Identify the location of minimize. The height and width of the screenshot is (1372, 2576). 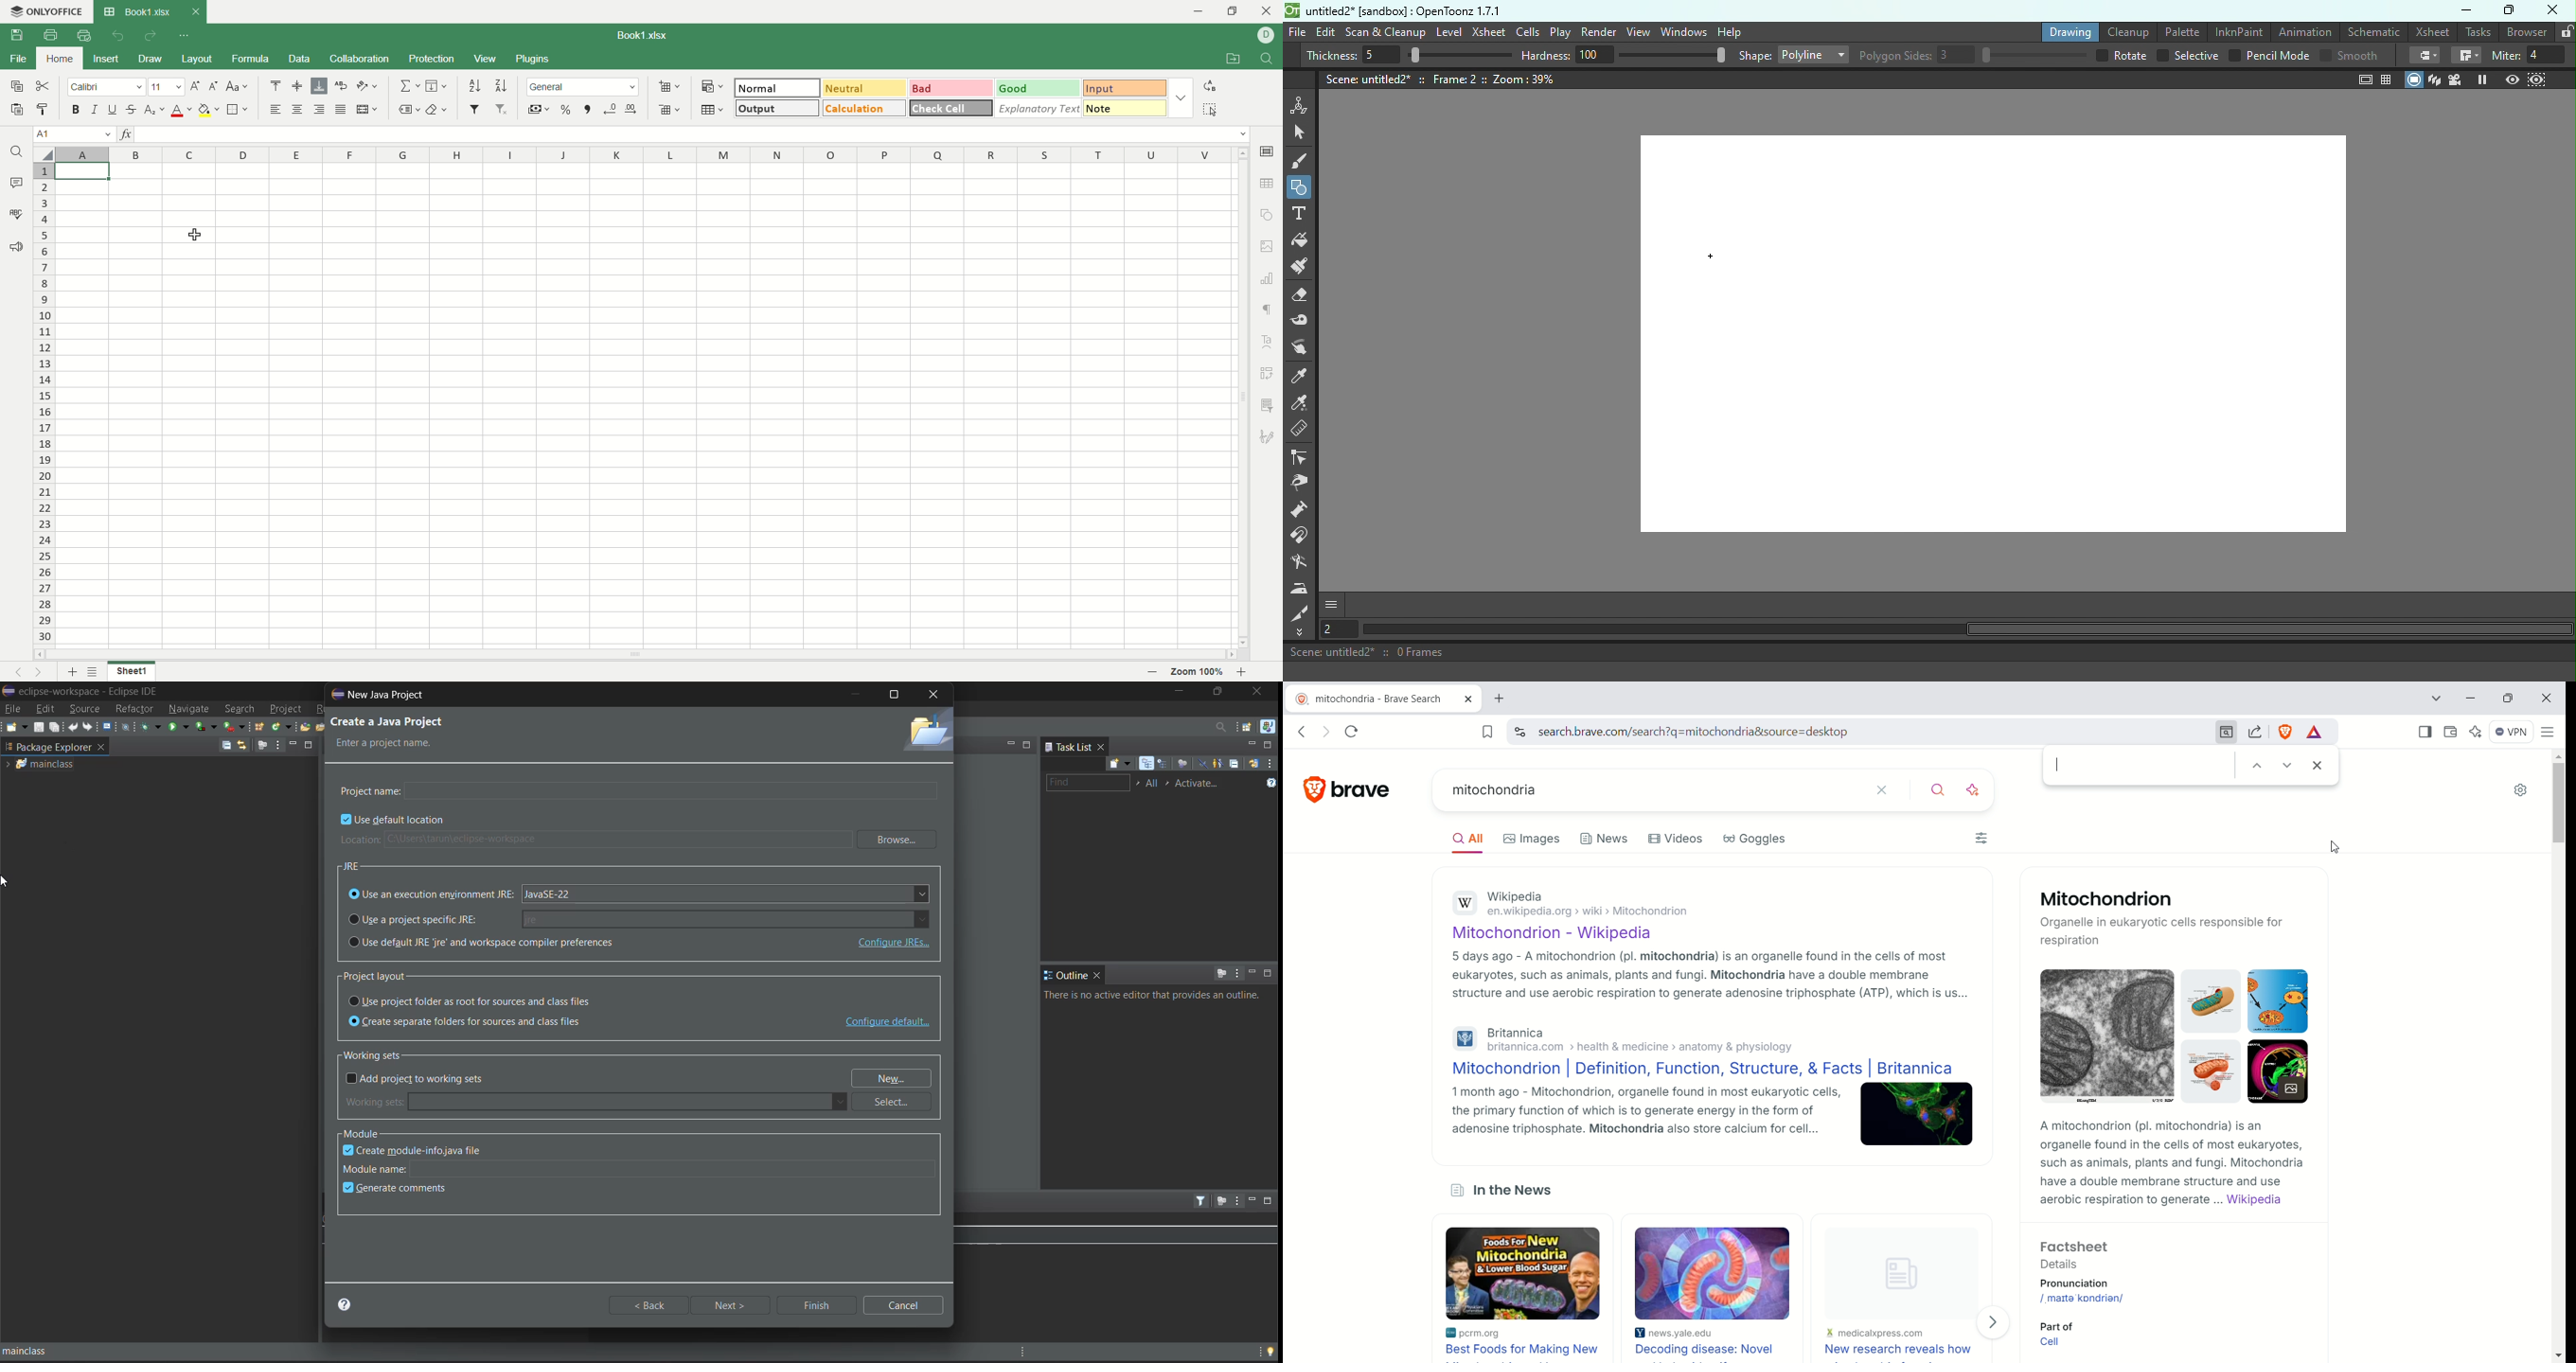
(1251, 1199).